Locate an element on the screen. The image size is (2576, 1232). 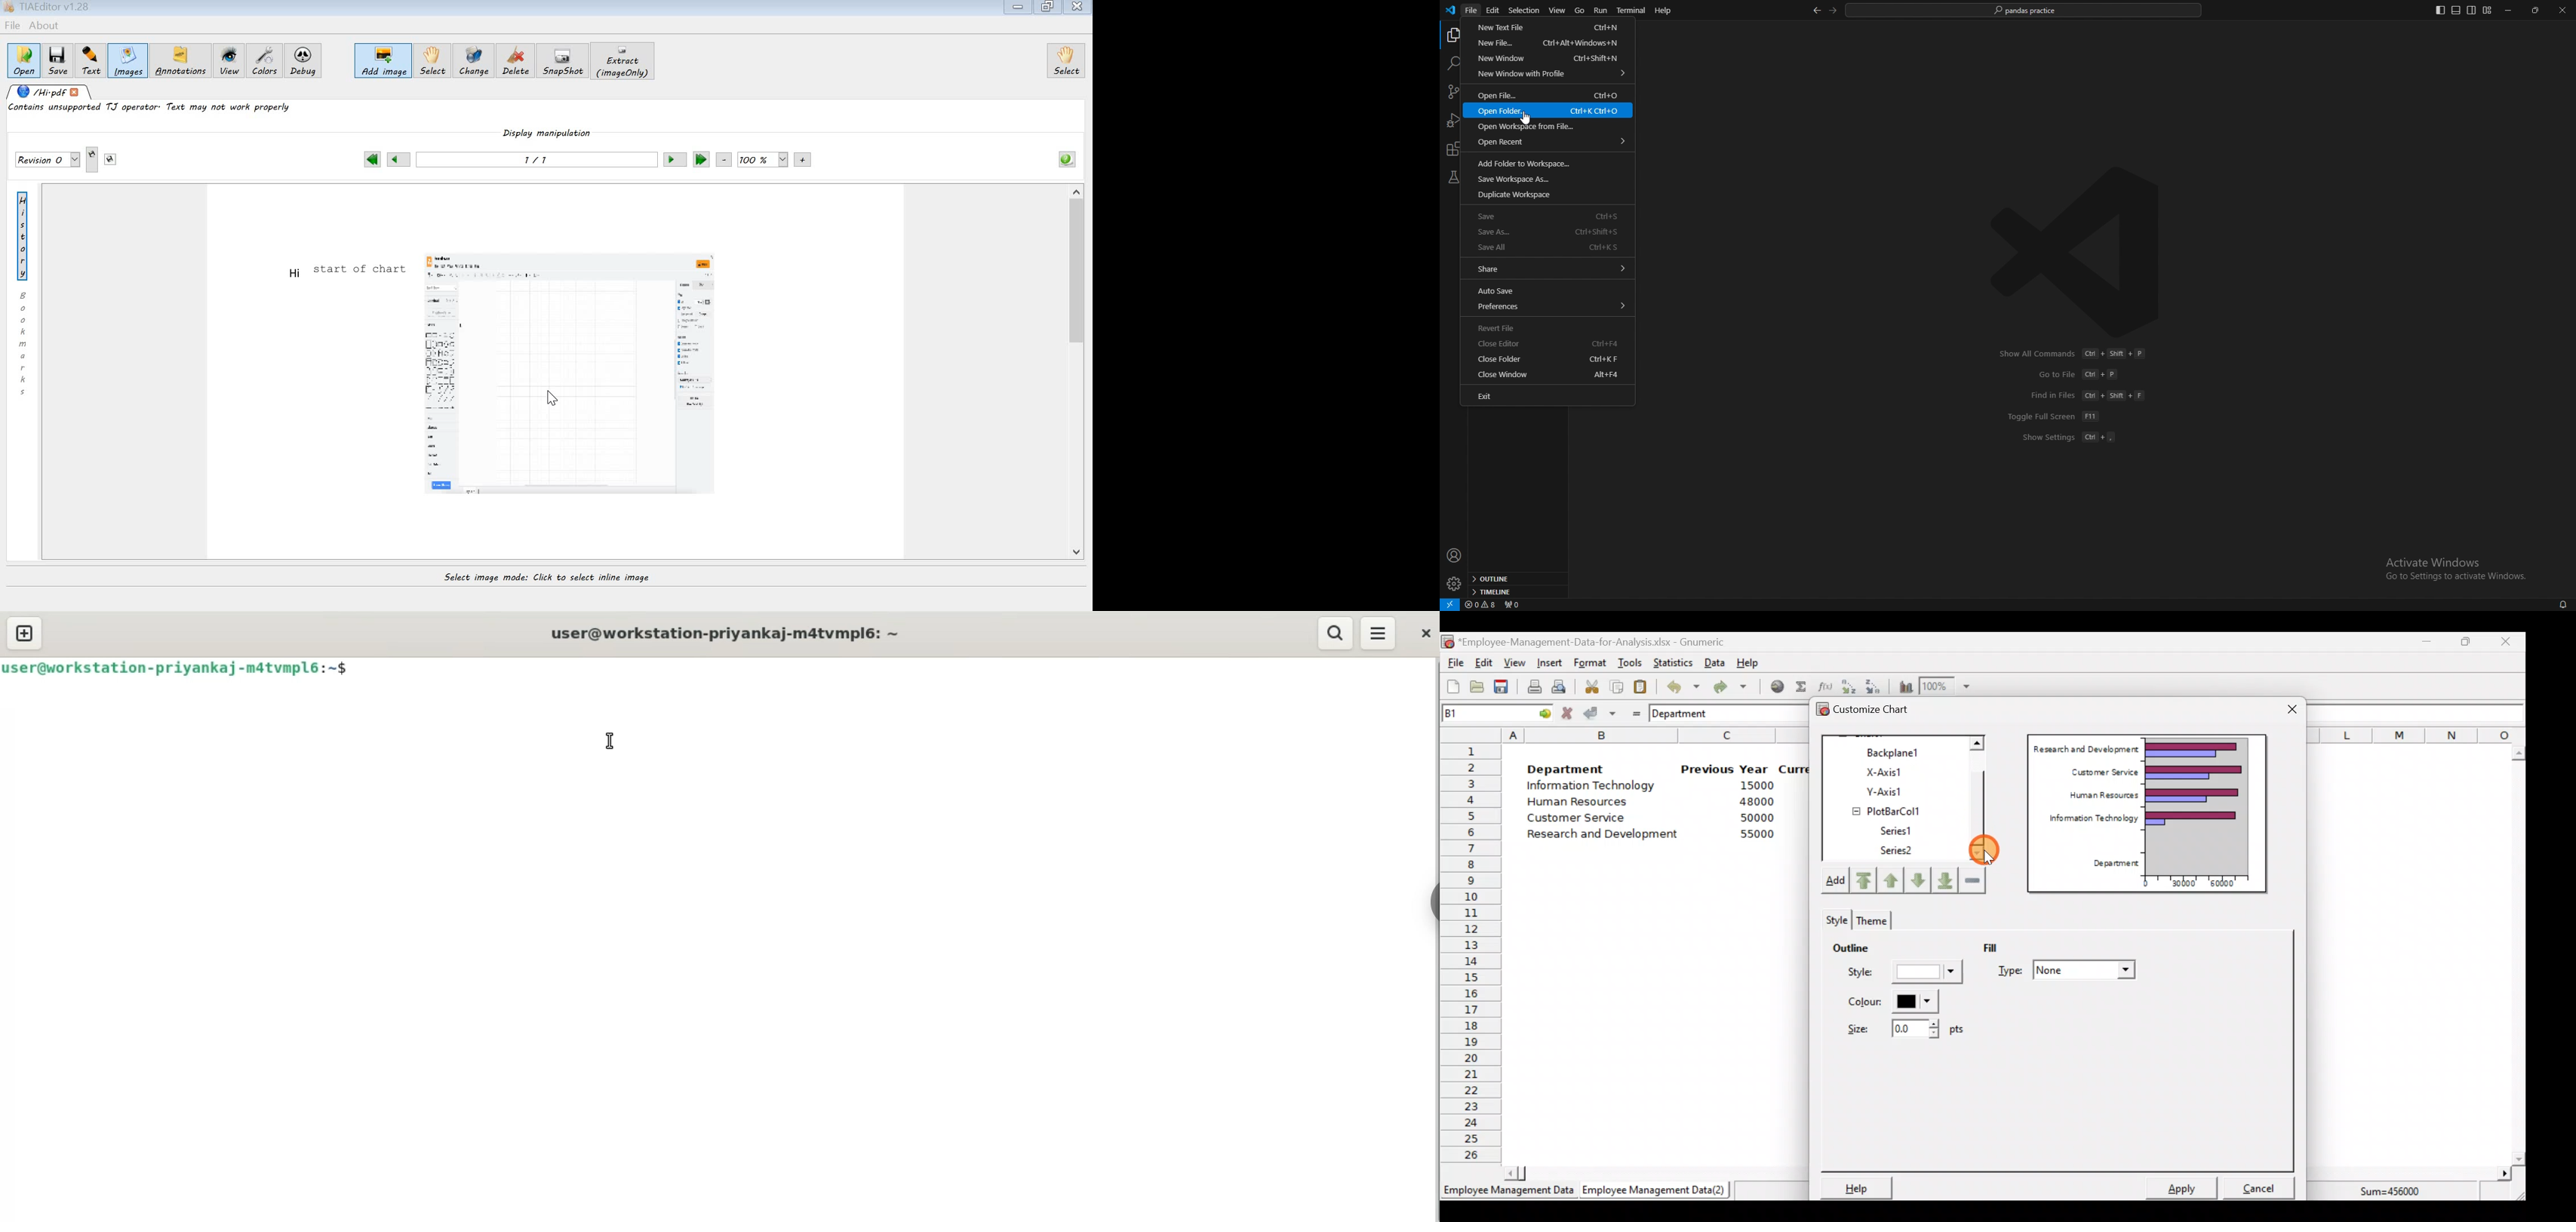
Paste the clipboard is located at coordinates (1640, 686).